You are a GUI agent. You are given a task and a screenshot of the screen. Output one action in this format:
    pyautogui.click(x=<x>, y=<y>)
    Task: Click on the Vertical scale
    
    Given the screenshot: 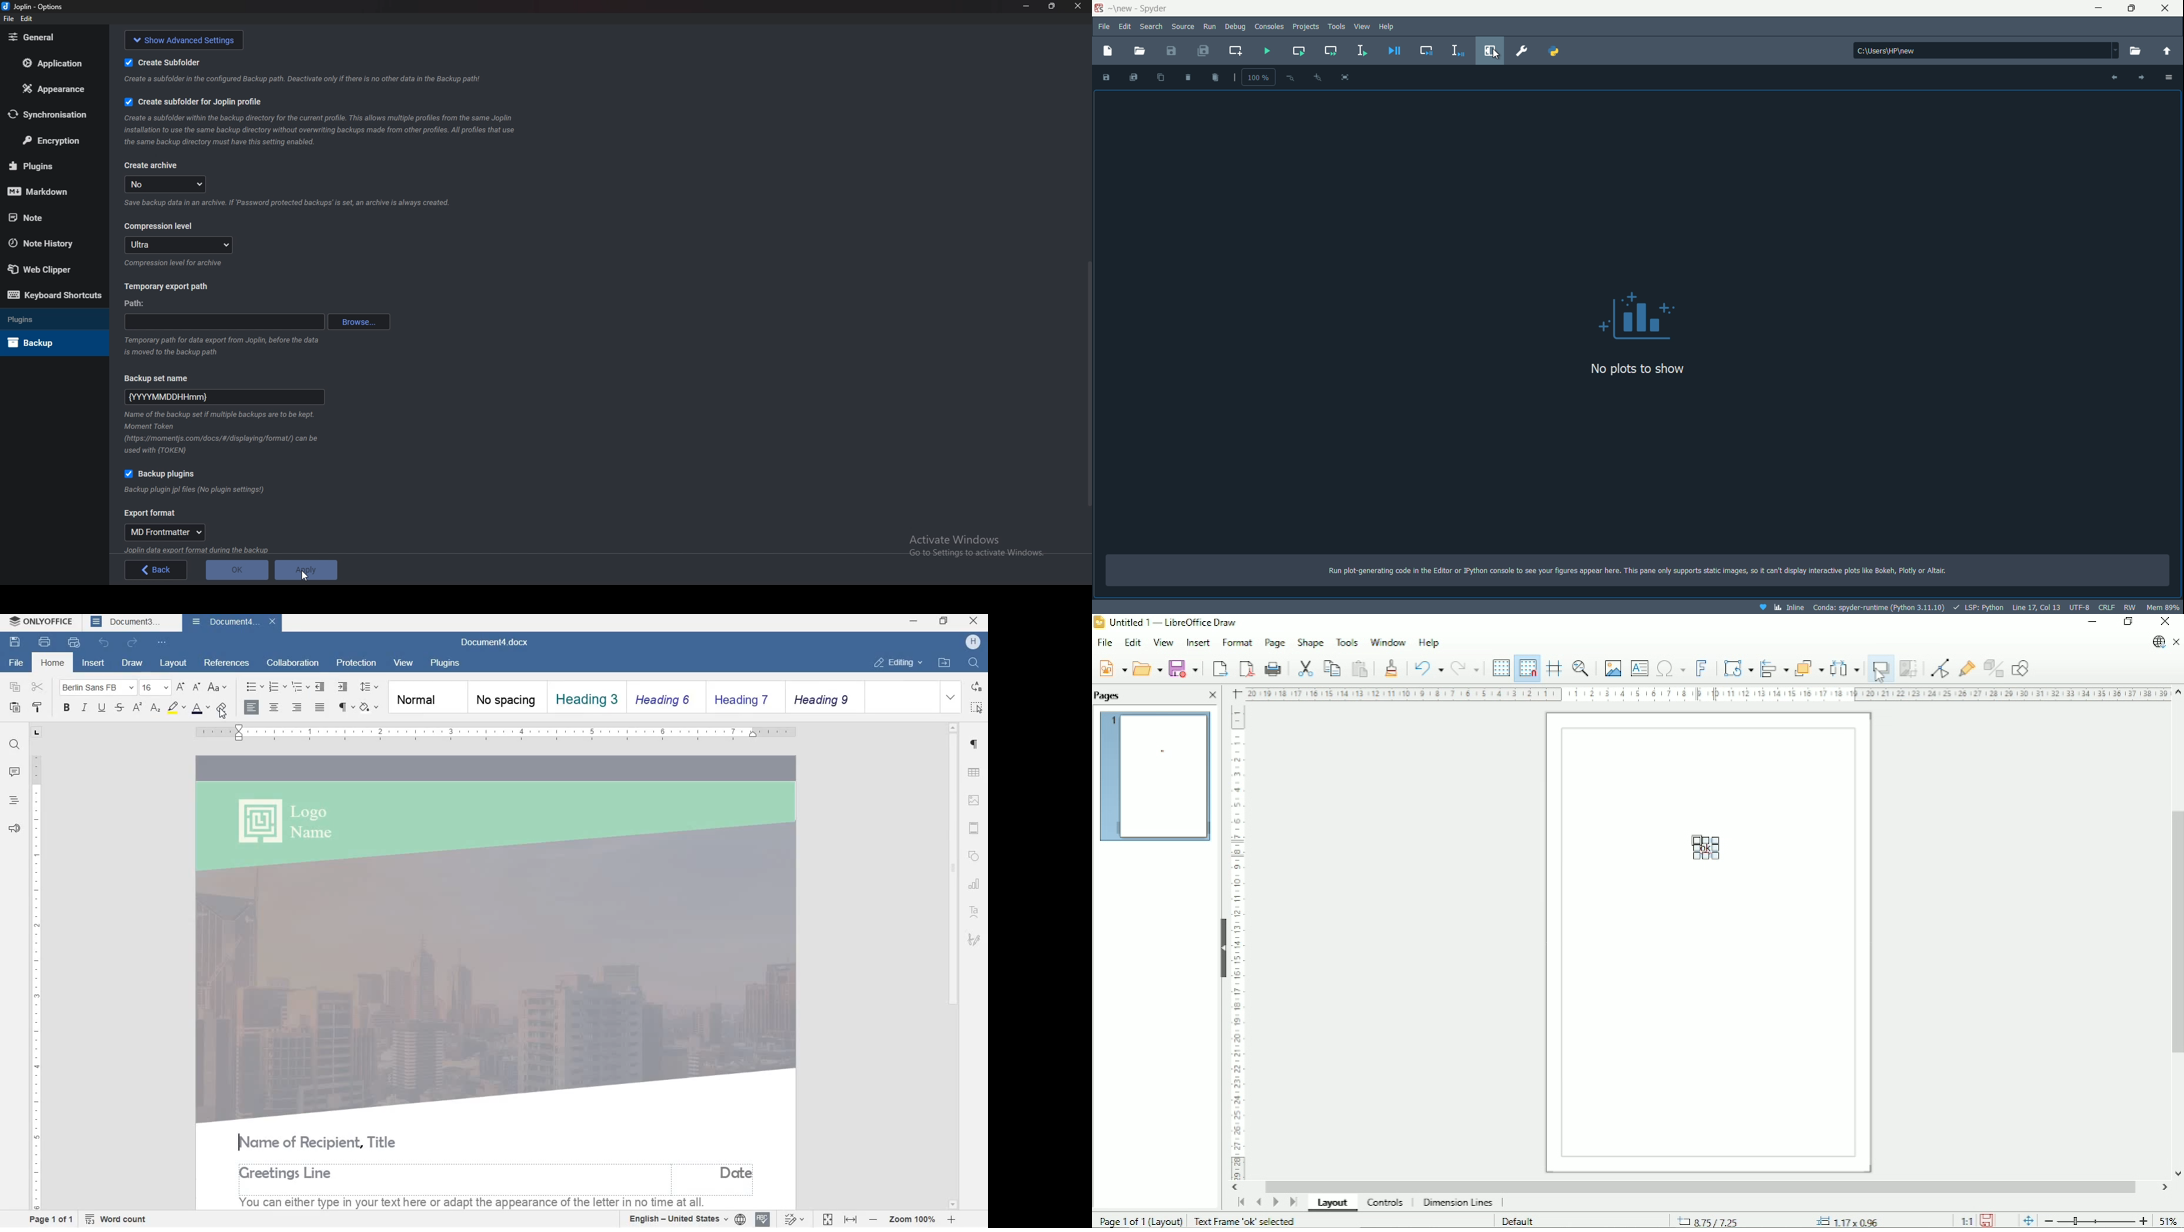 What is the action you would take?
    pyautogui.click(x=1237, y=942)
    